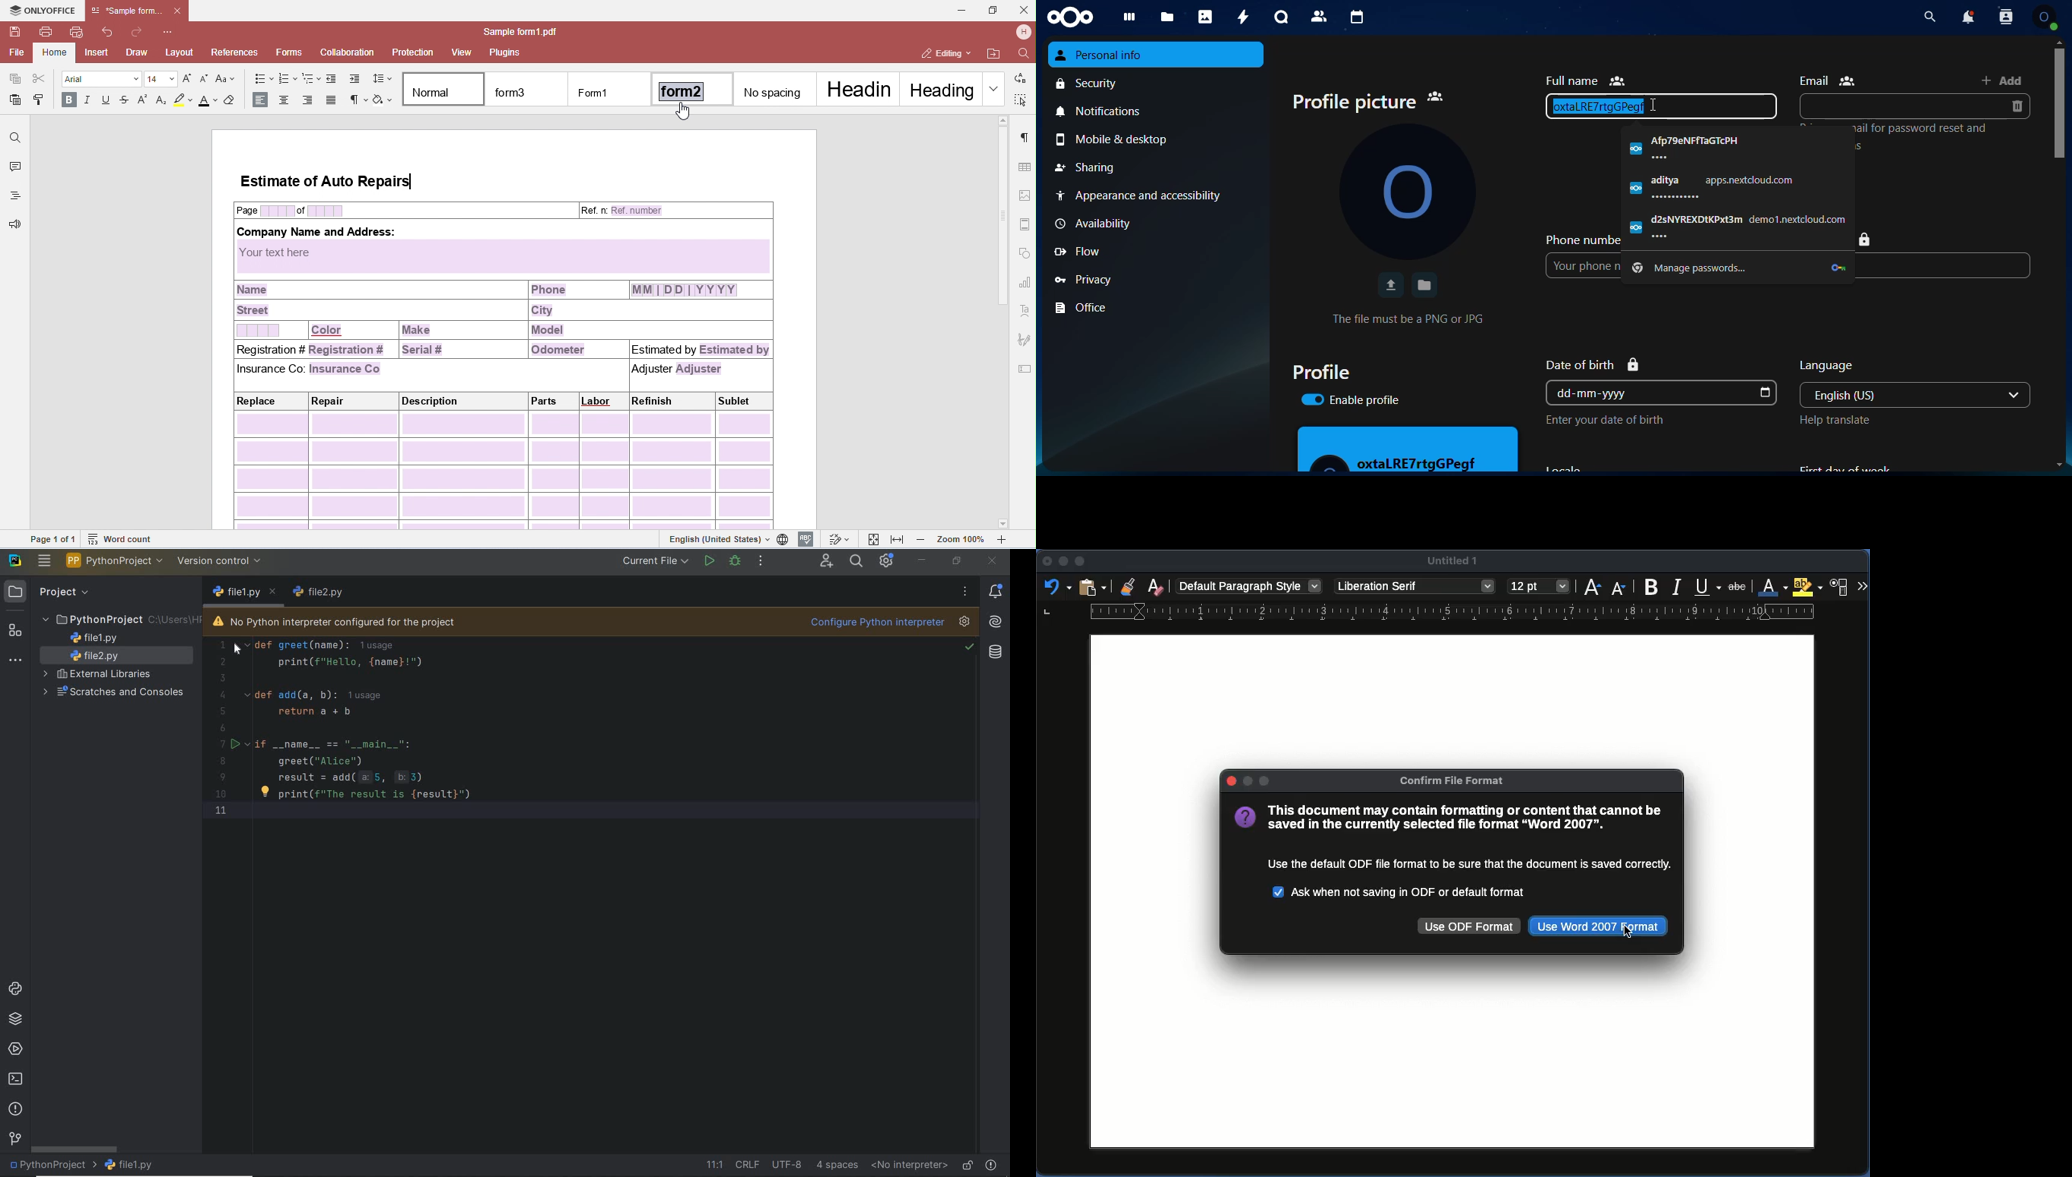 Image resolution: width=2072 pixels, height=1204 pixels. What do you see at coordinates (1230, 781) in the screenshot?
I see `Close` at bounding box center [1230, 781].